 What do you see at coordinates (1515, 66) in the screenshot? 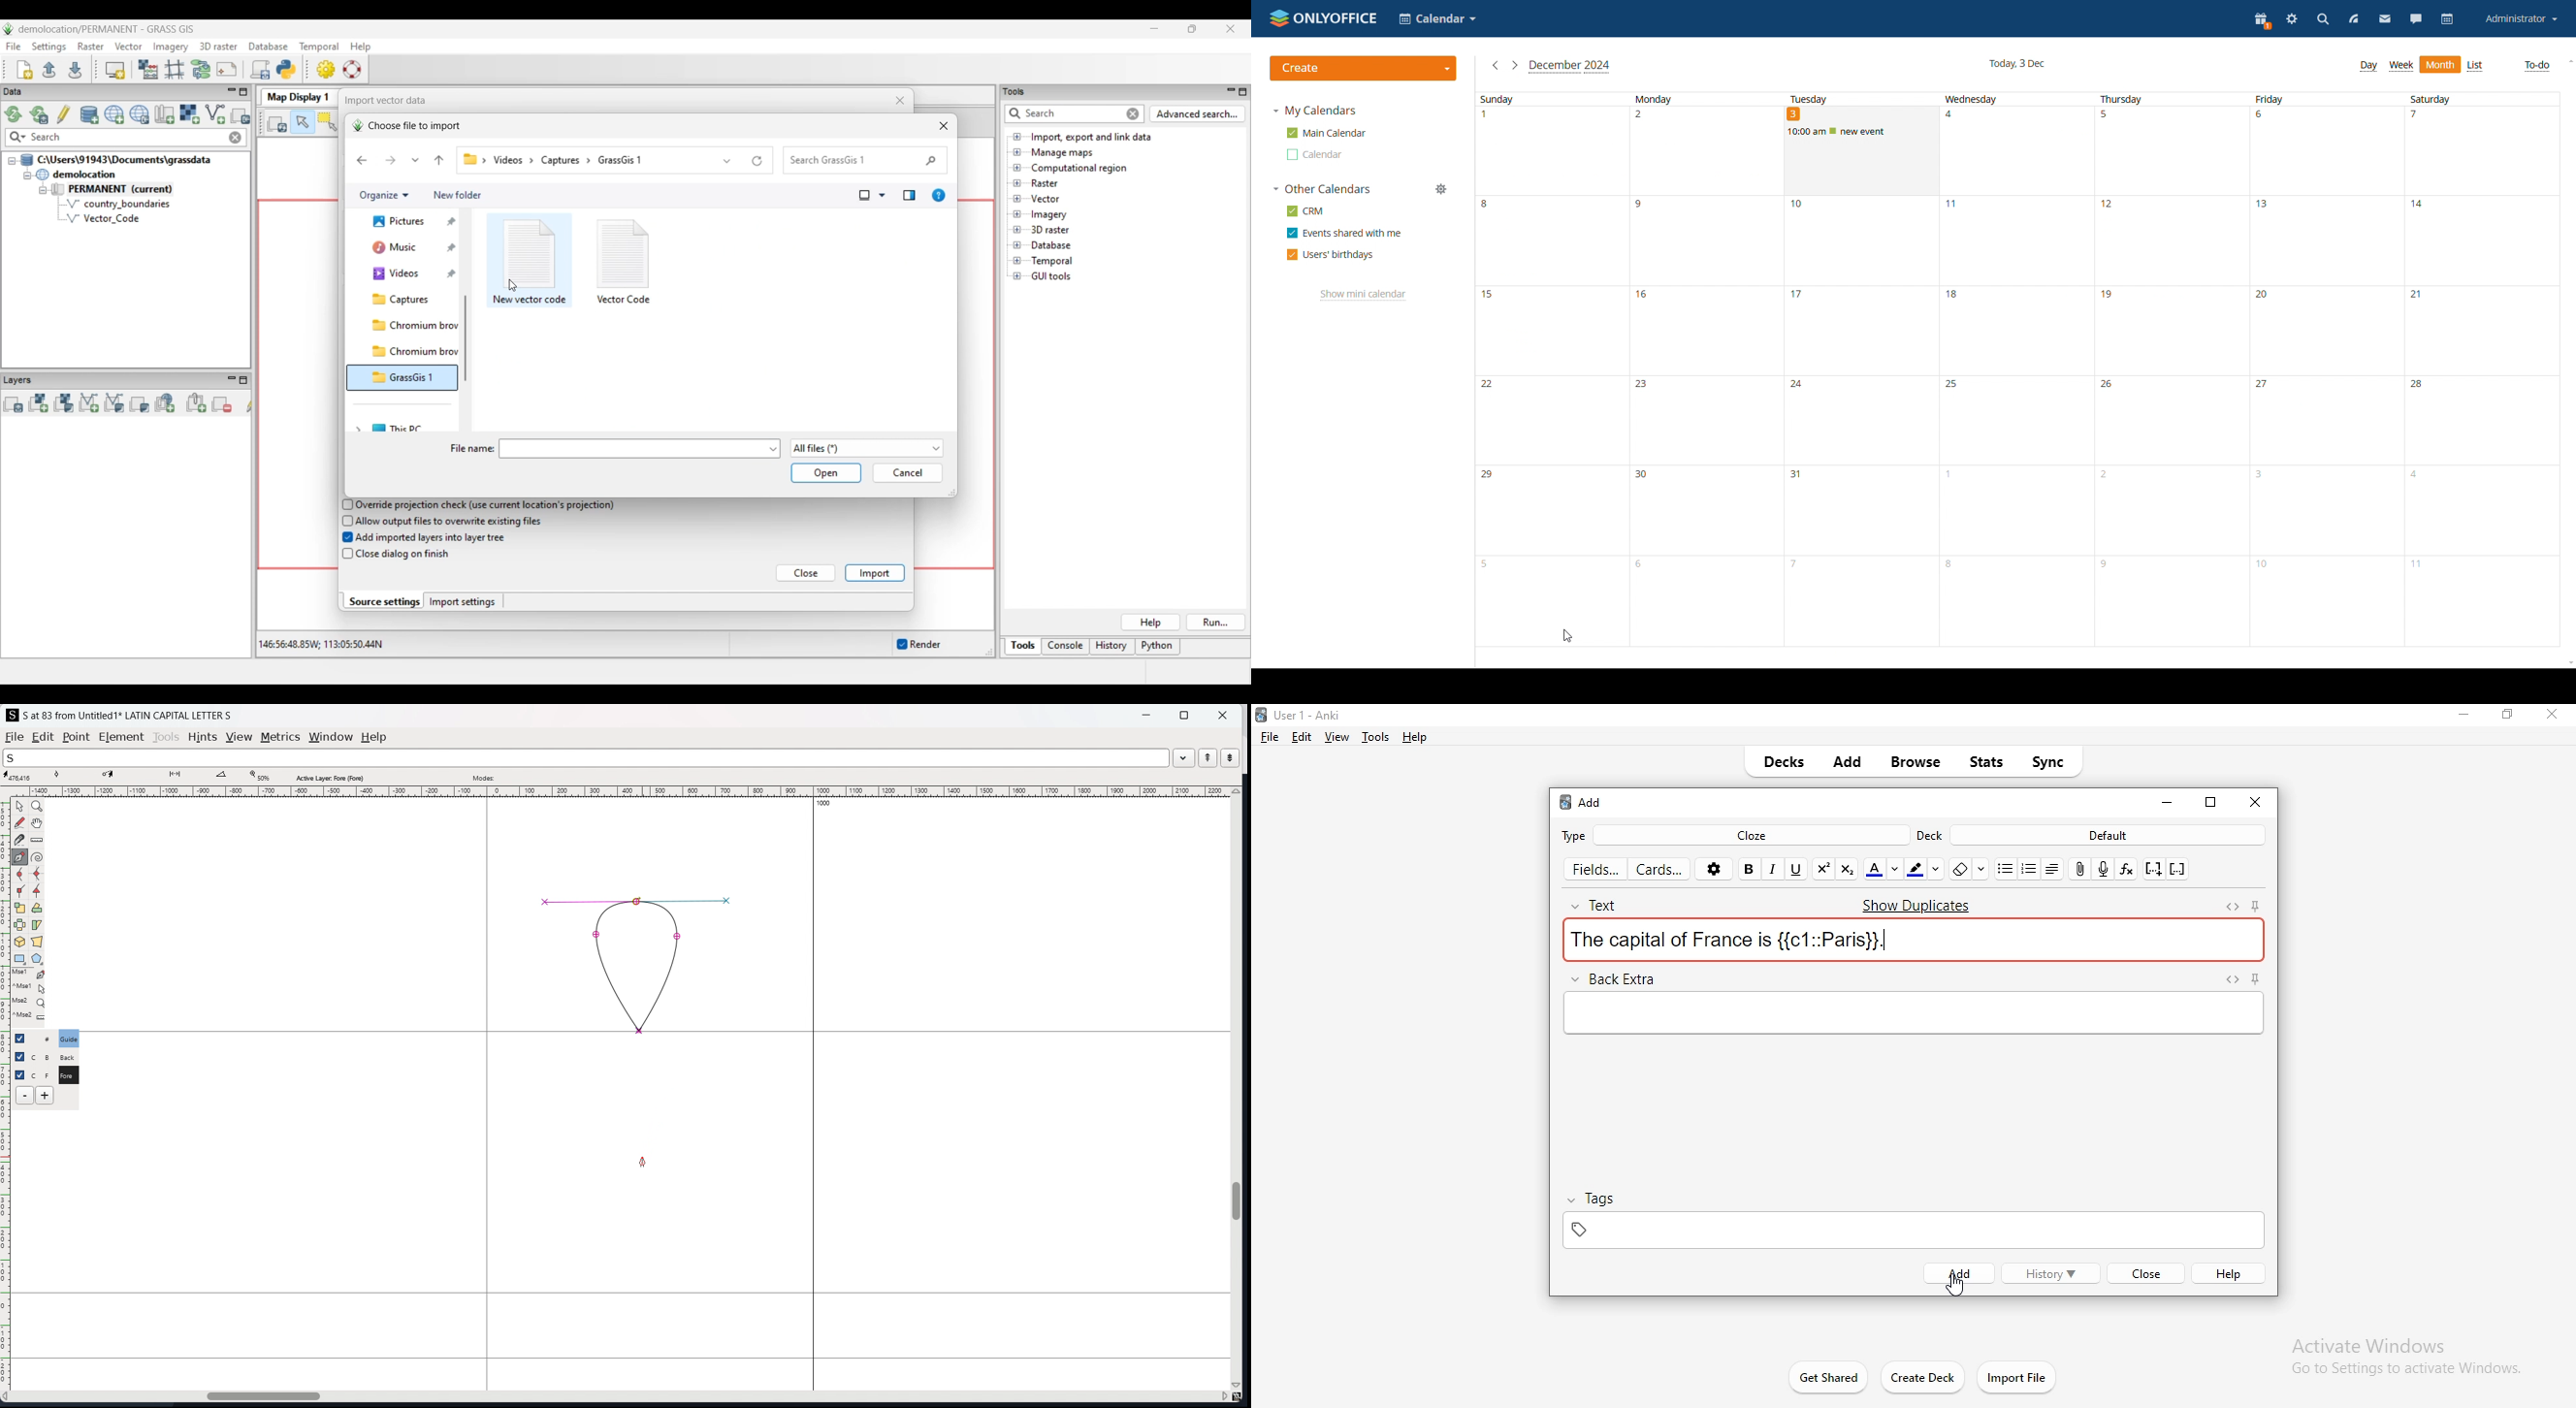
I see `next month` at bounding box center [1515, 66].